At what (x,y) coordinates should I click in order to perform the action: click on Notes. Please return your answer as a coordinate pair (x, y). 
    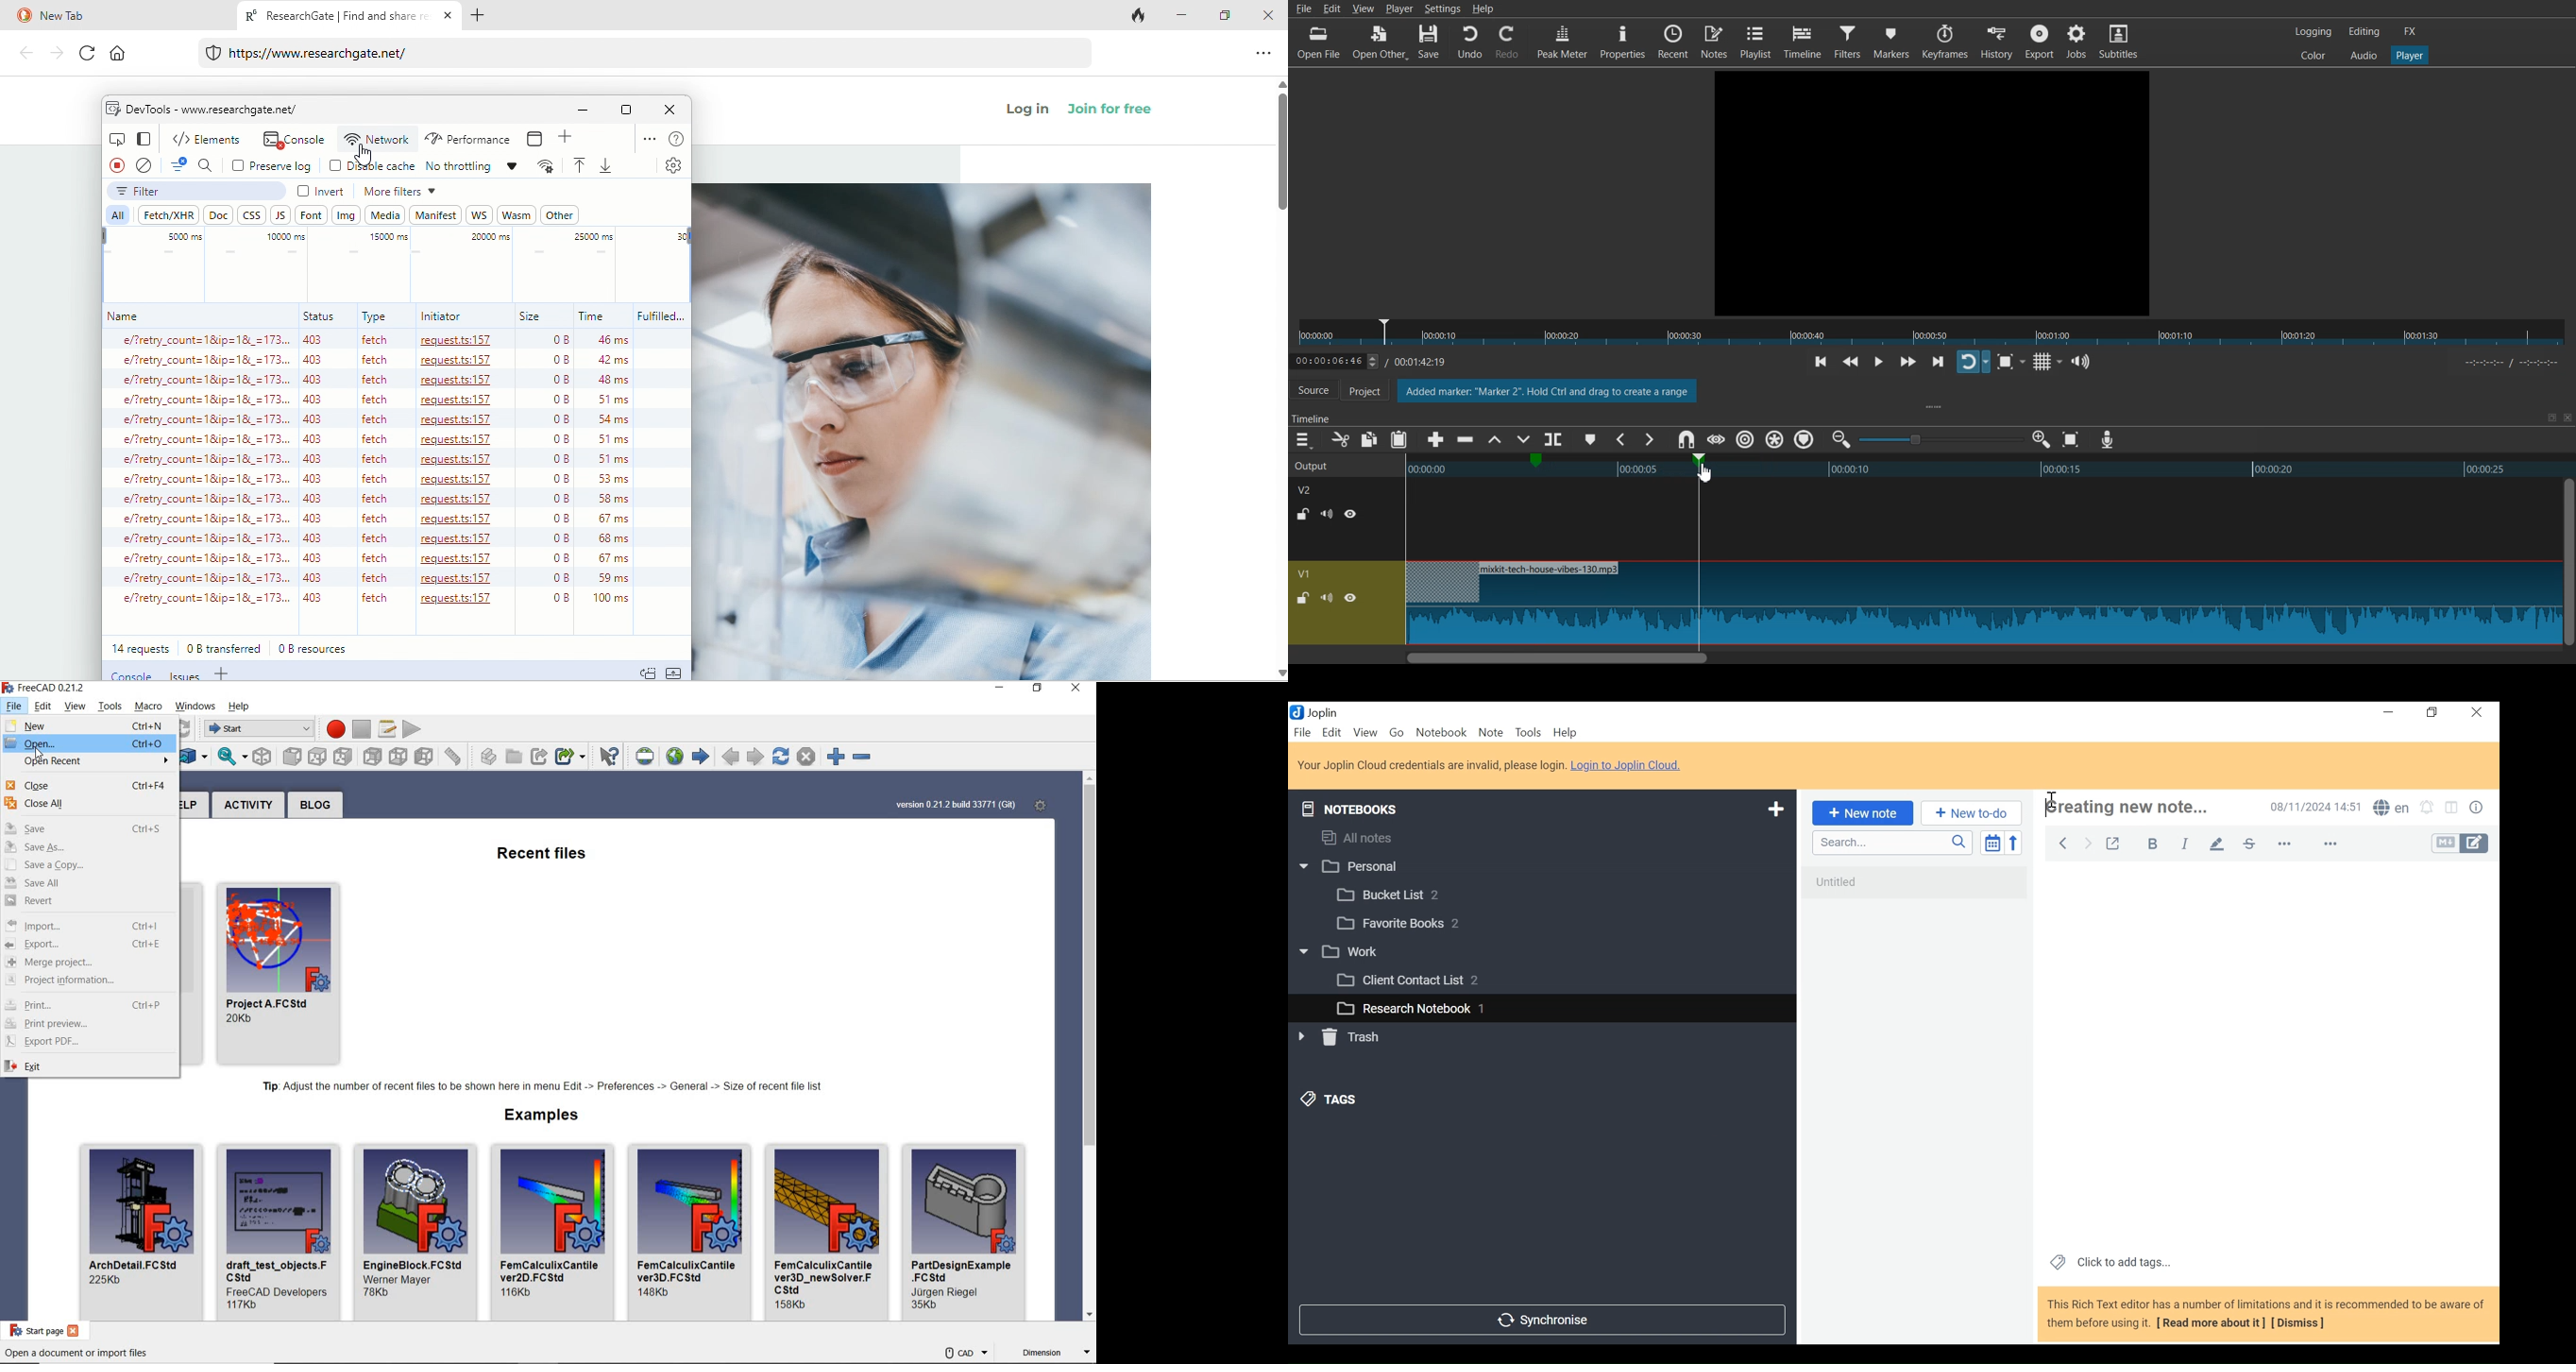
    Looking at the image, I should click on (1714, 40).